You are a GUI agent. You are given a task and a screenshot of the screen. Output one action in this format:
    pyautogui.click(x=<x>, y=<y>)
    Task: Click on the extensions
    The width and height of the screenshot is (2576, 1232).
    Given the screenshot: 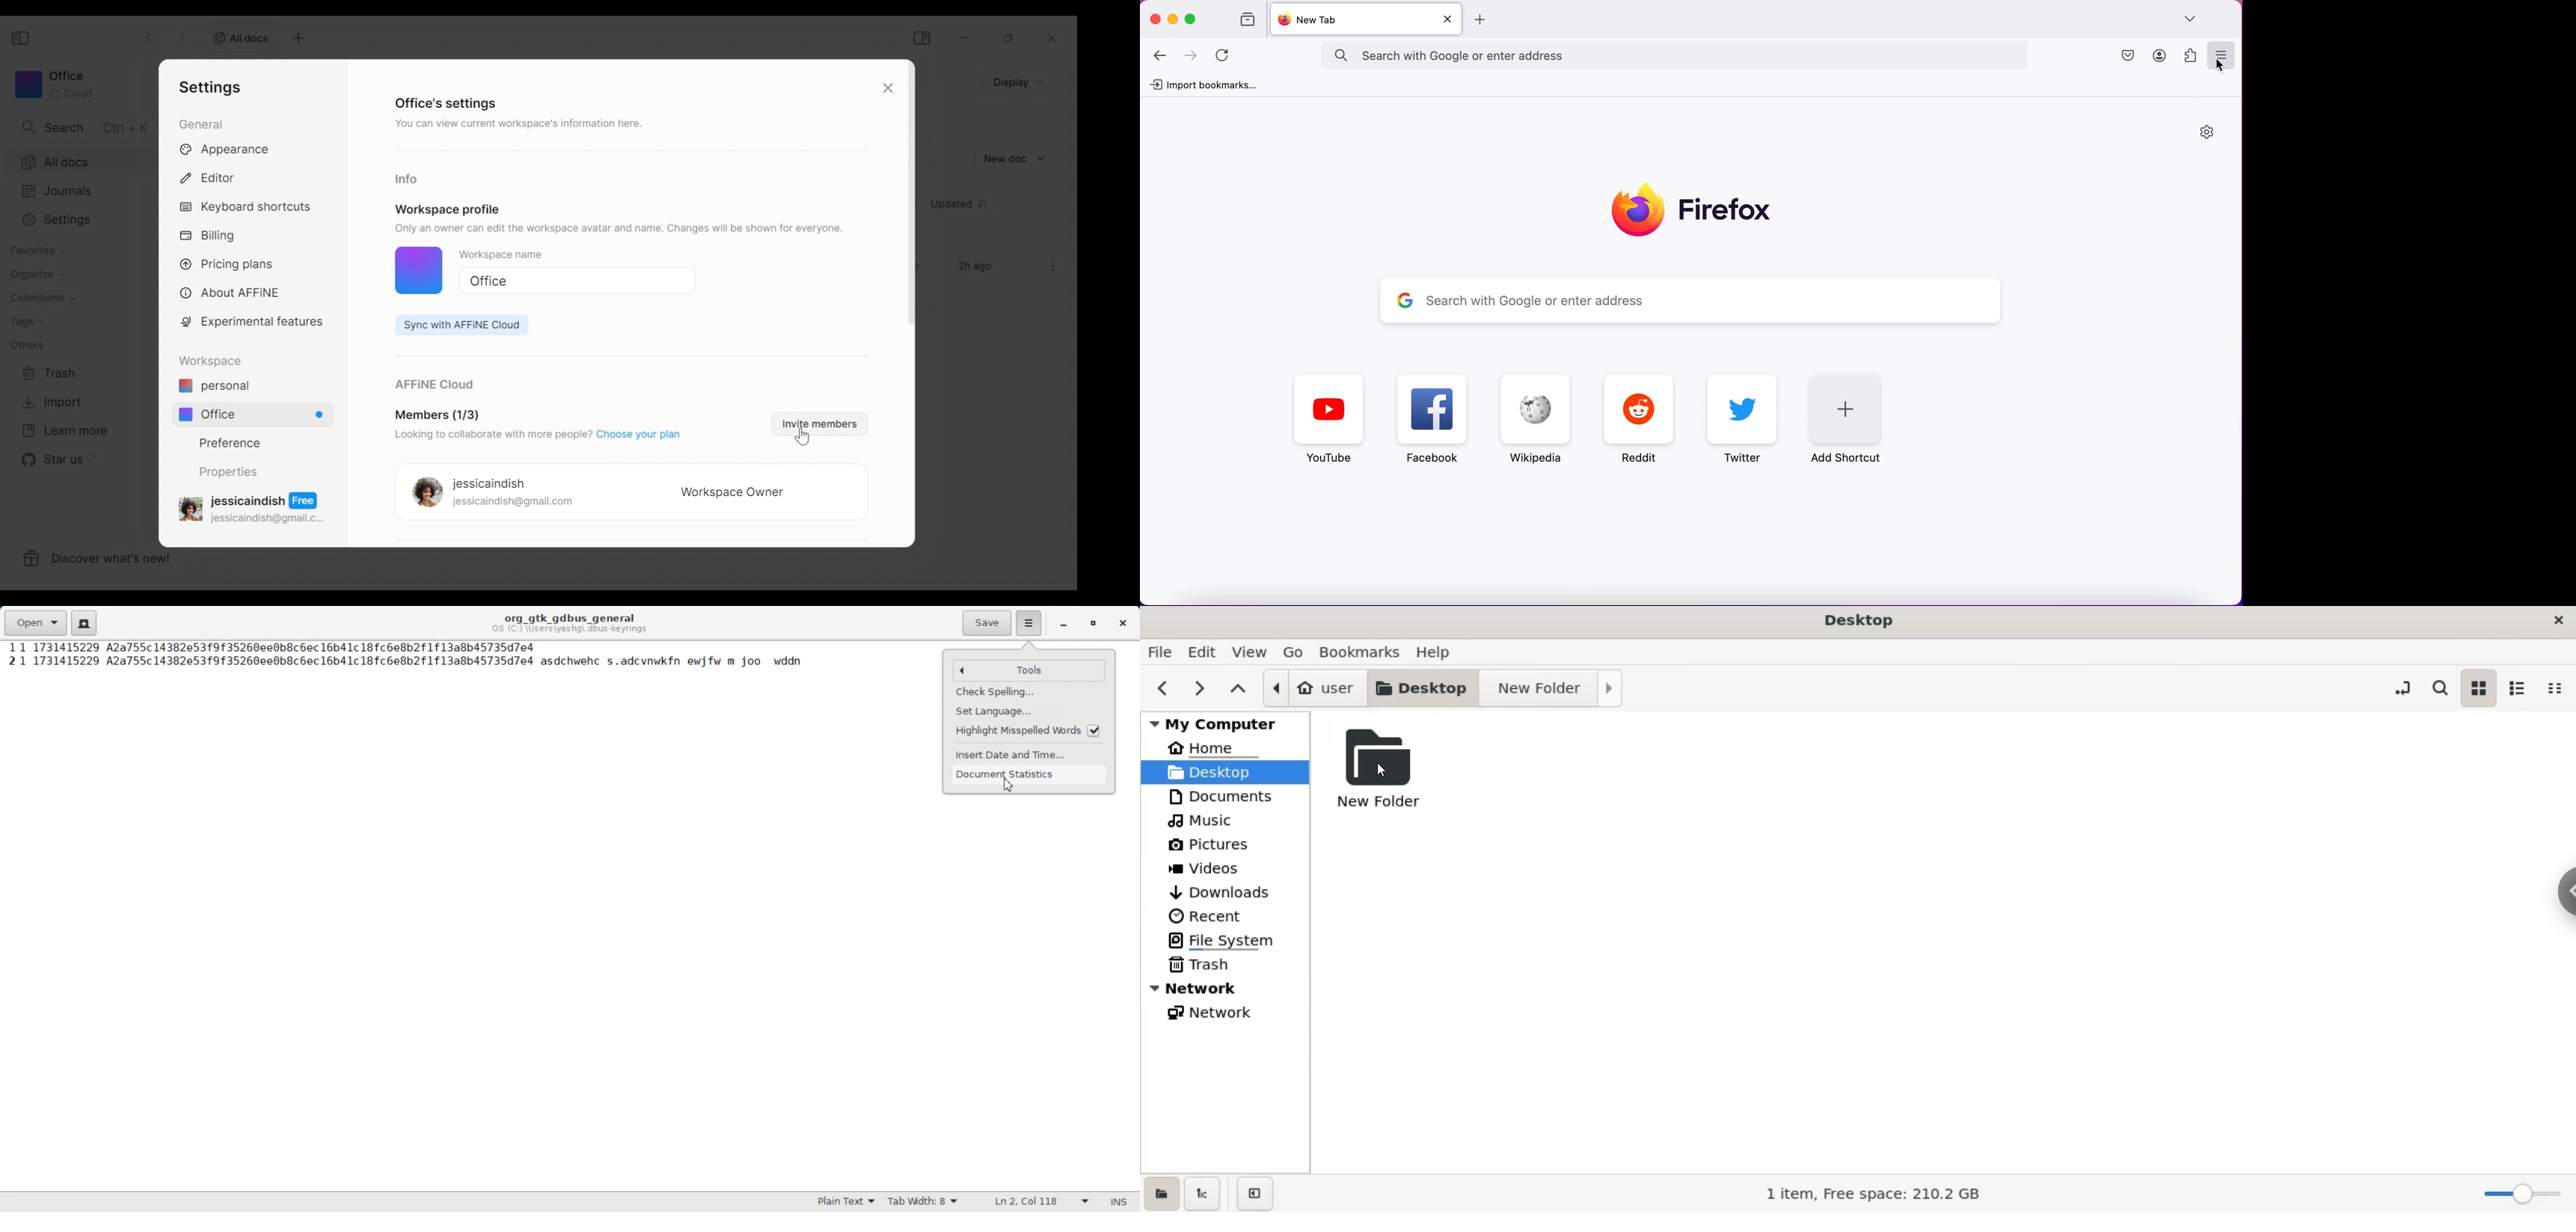 What is the action you would take?
    pyautogui.click(x=2189, y=55)
    